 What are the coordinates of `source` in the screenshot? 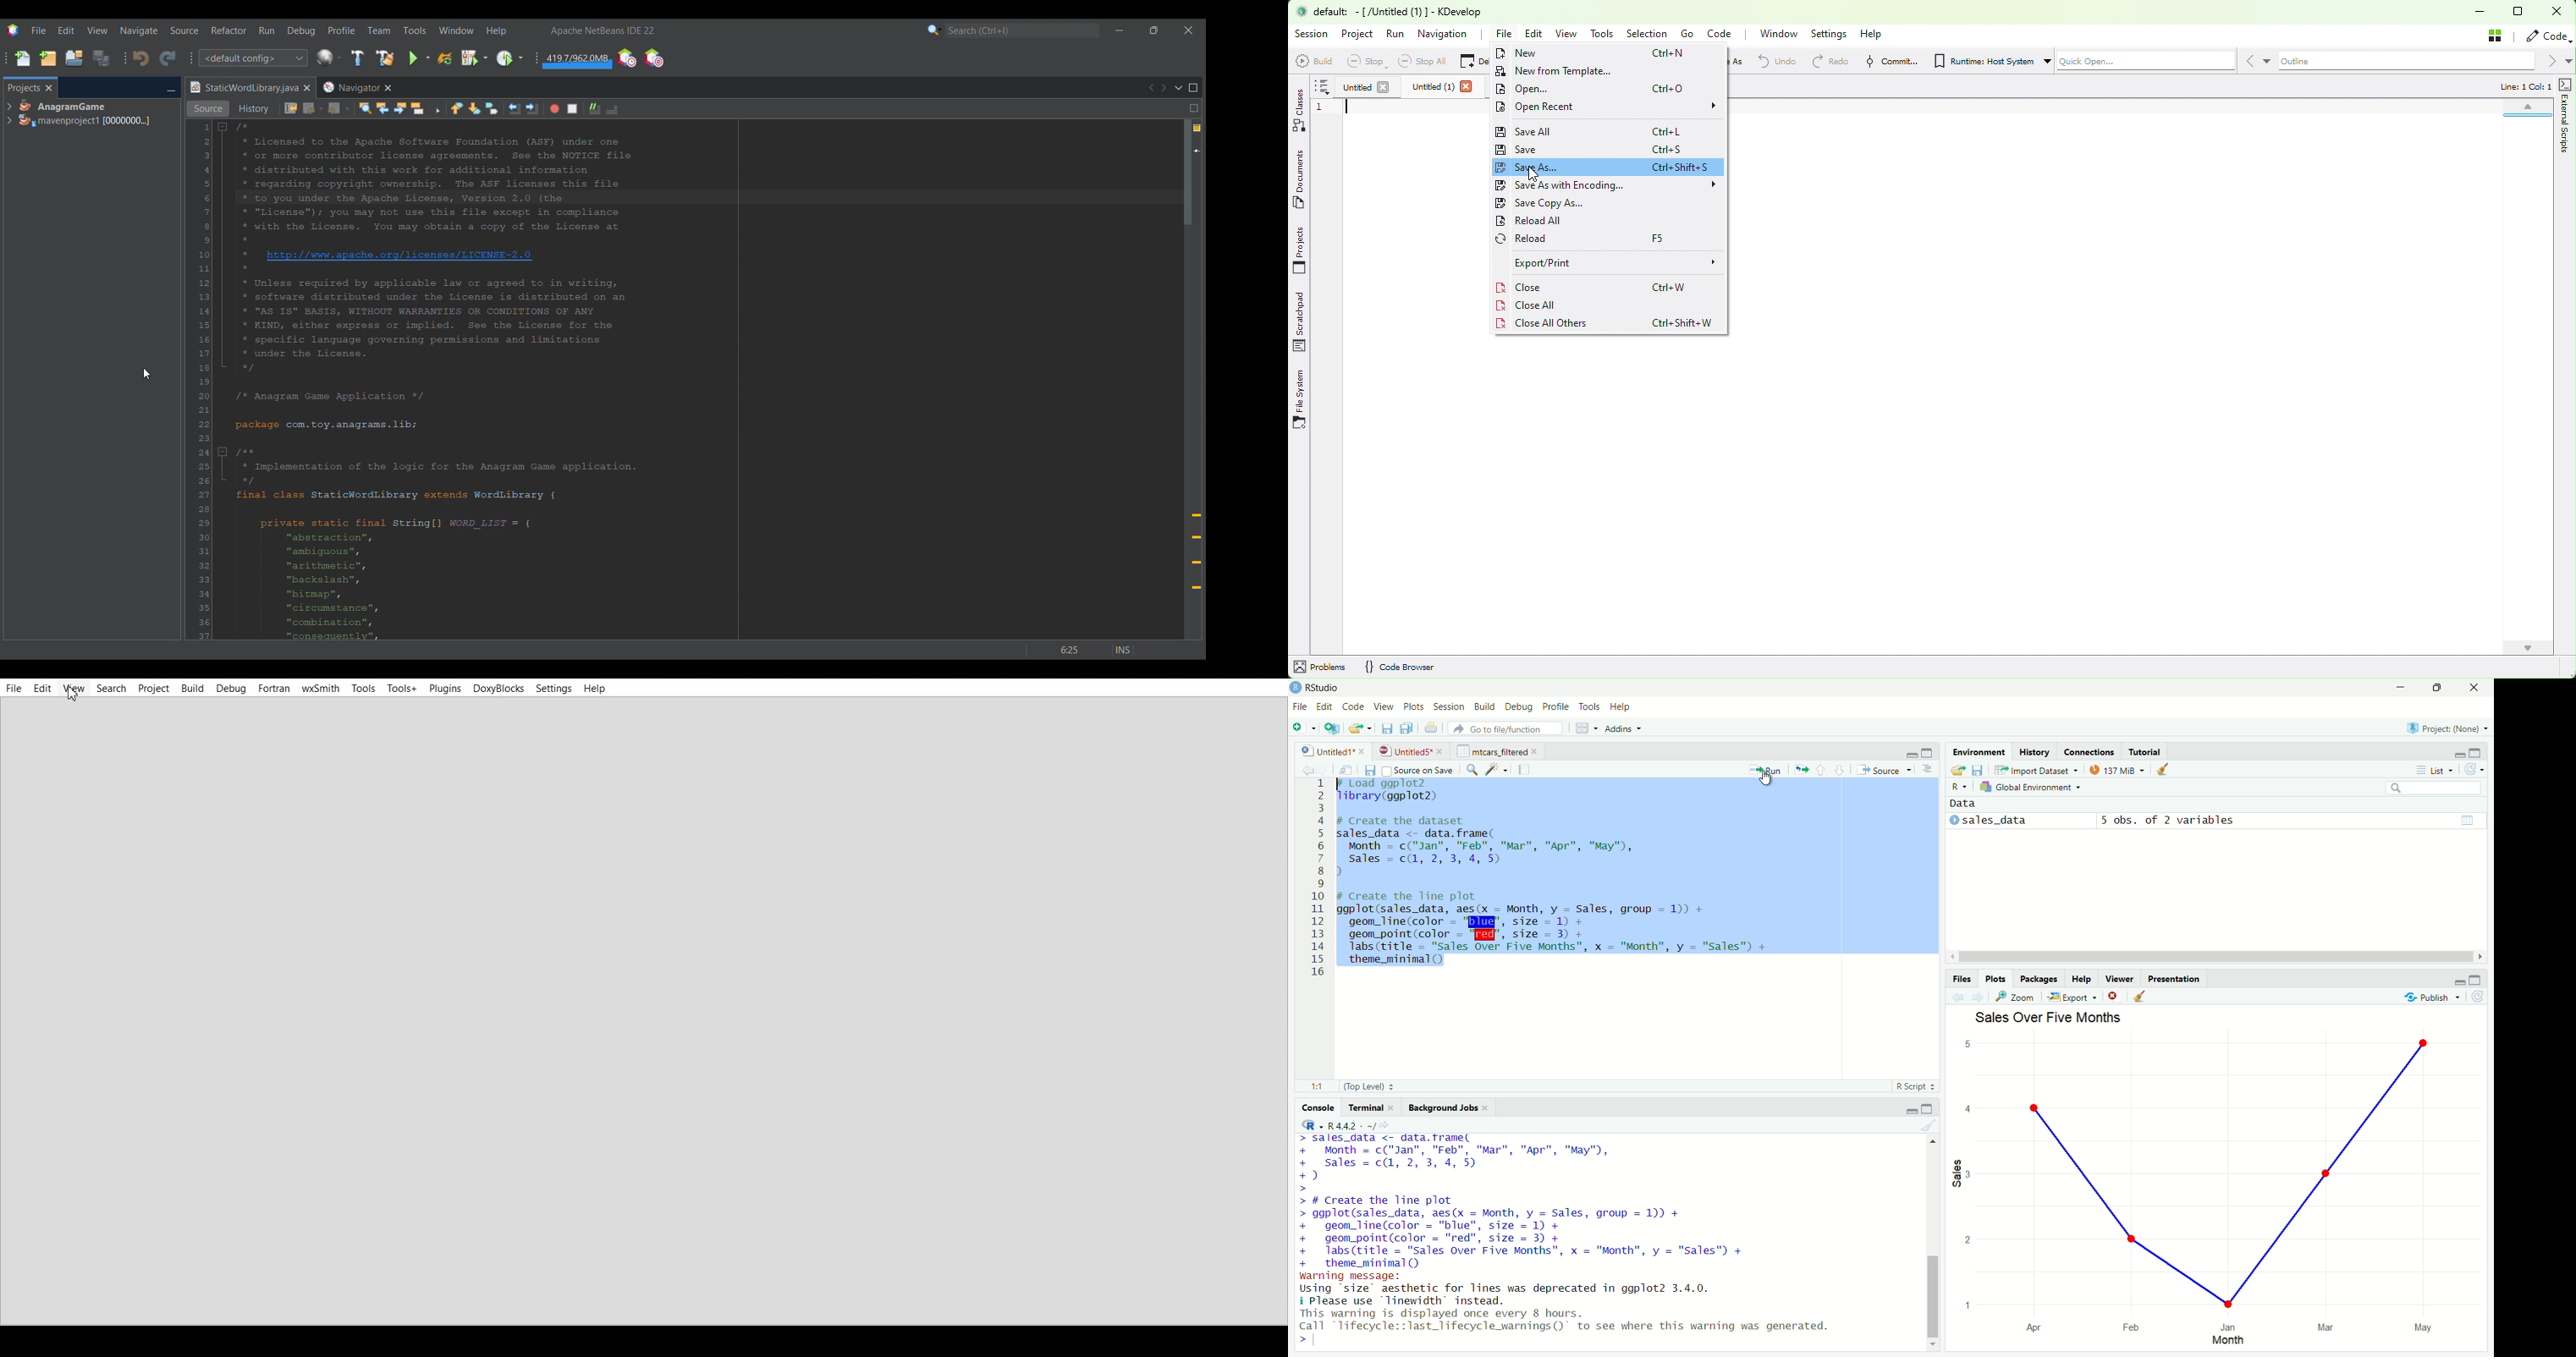 It's located at (1883, 770).